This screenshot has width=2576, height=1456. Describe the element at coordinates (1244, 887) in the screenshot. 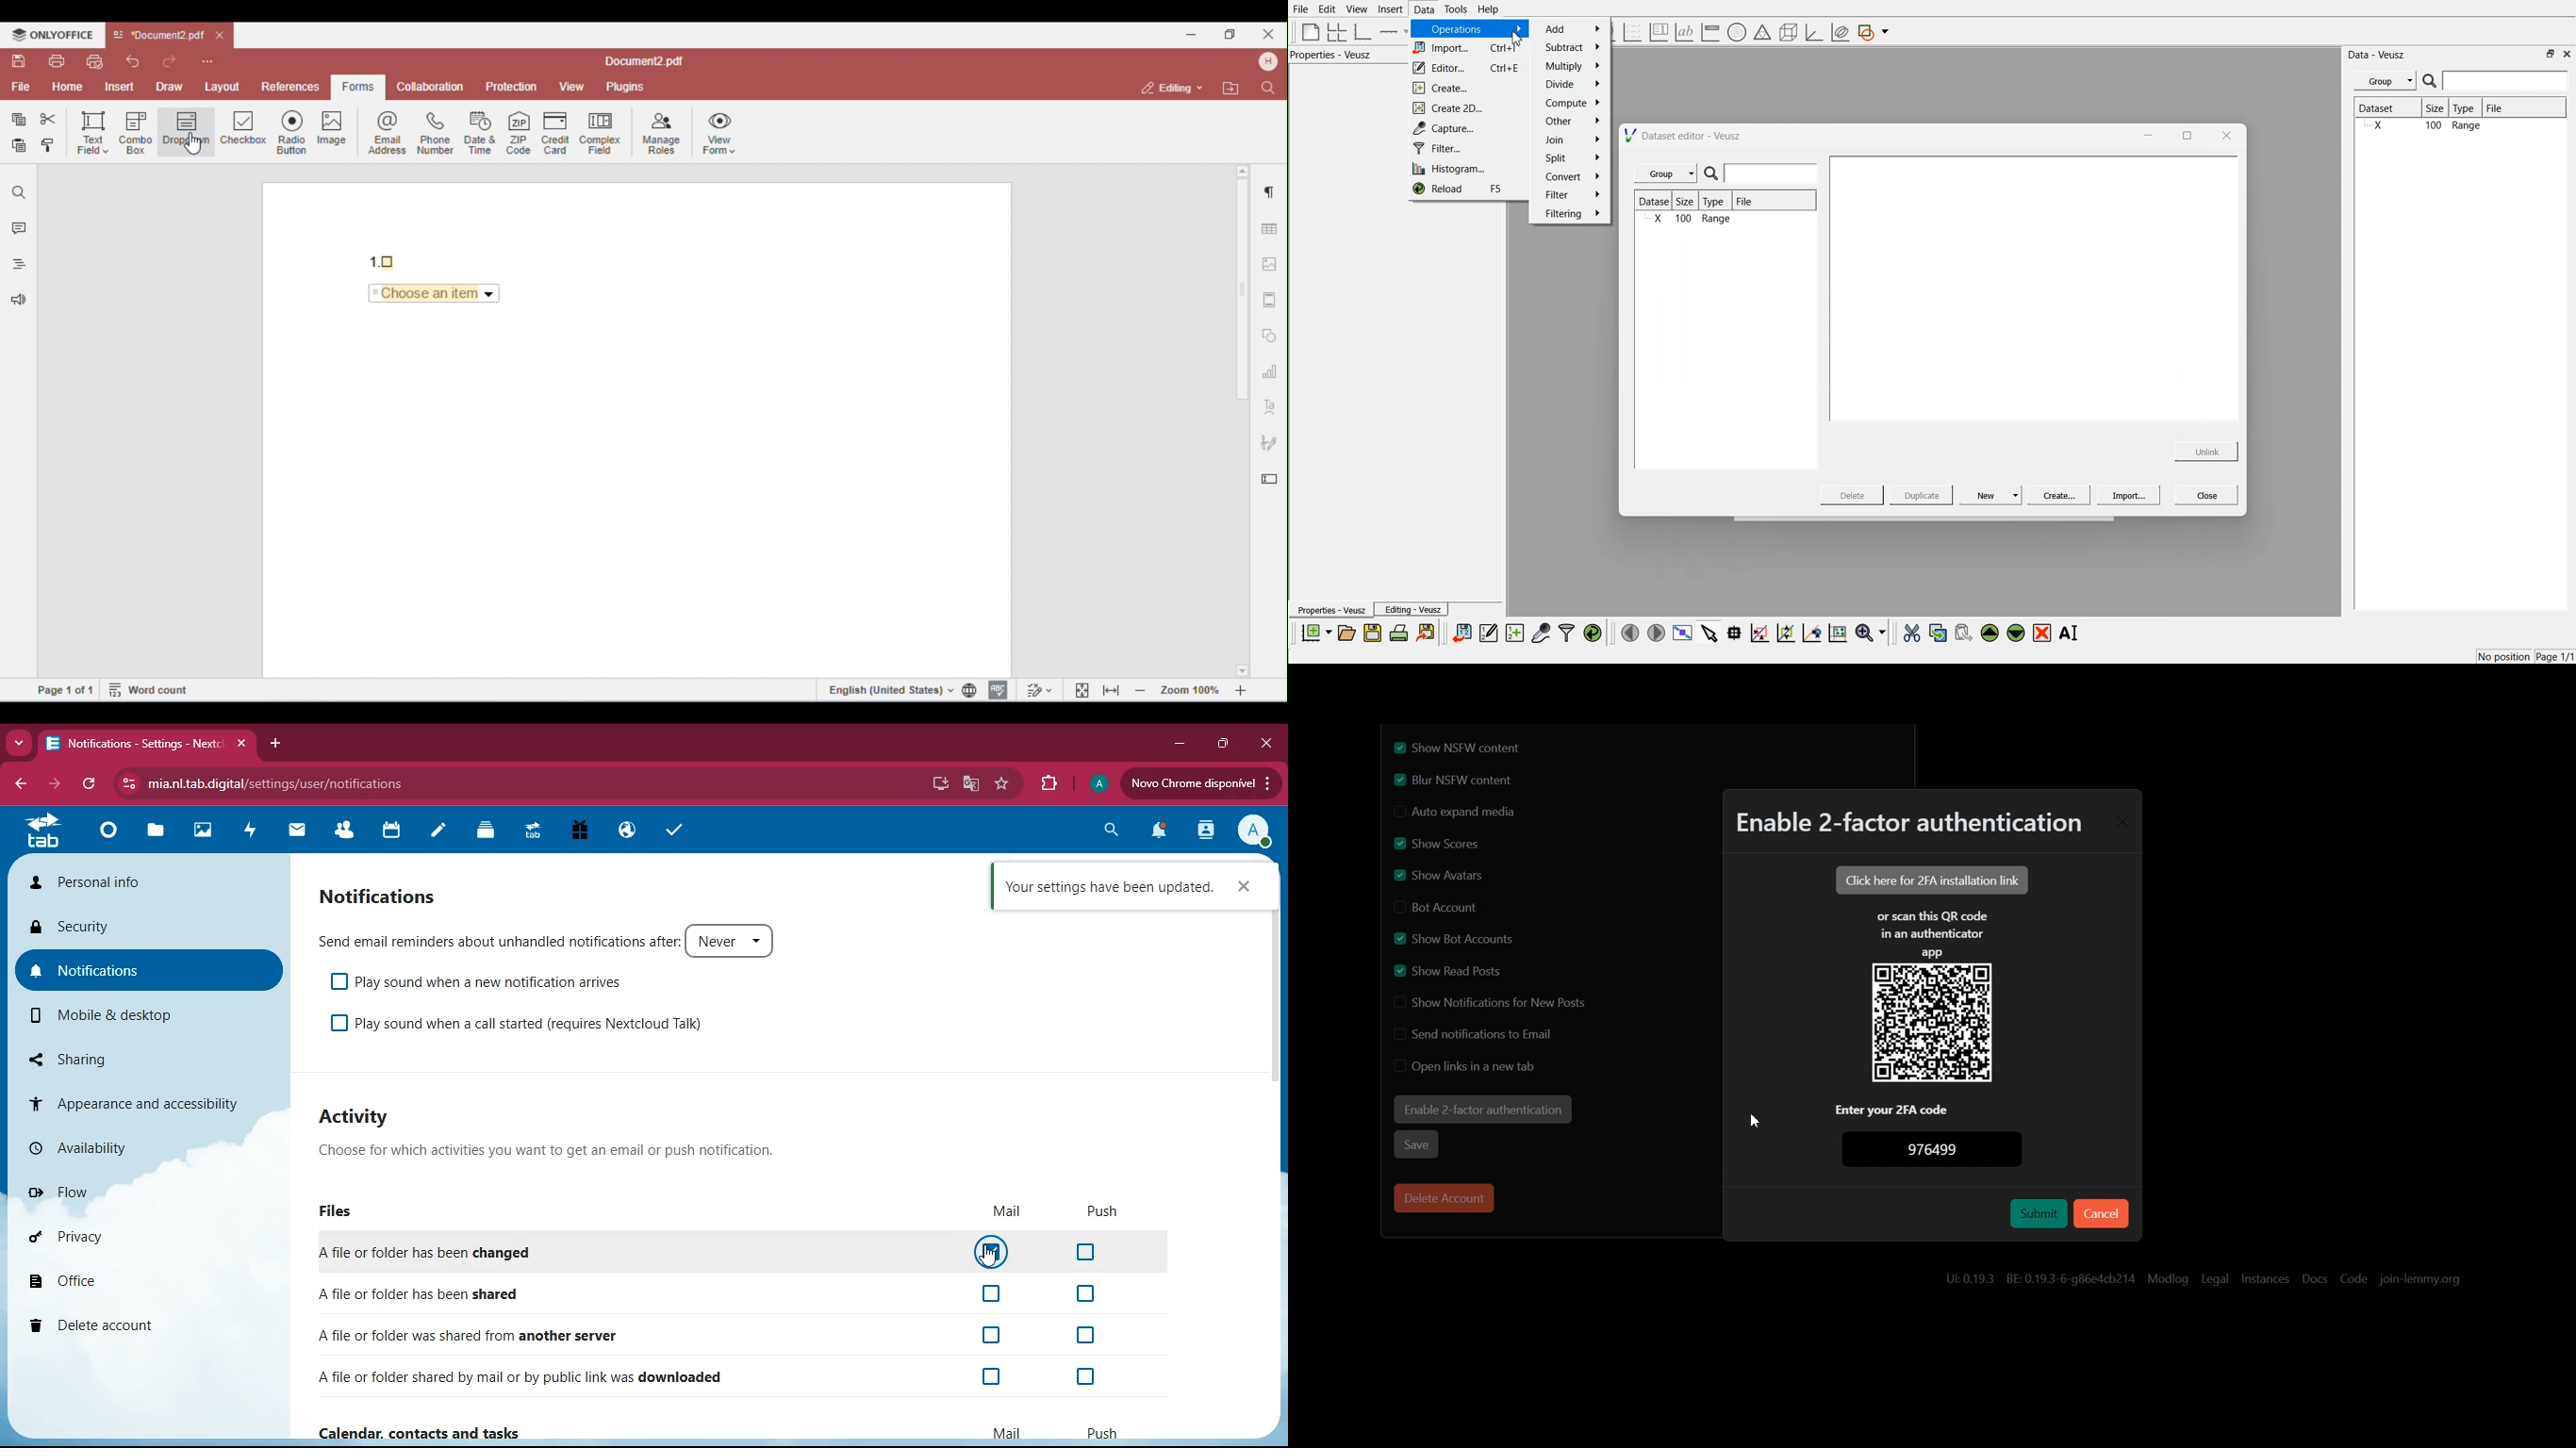

I see `Close` at that location.